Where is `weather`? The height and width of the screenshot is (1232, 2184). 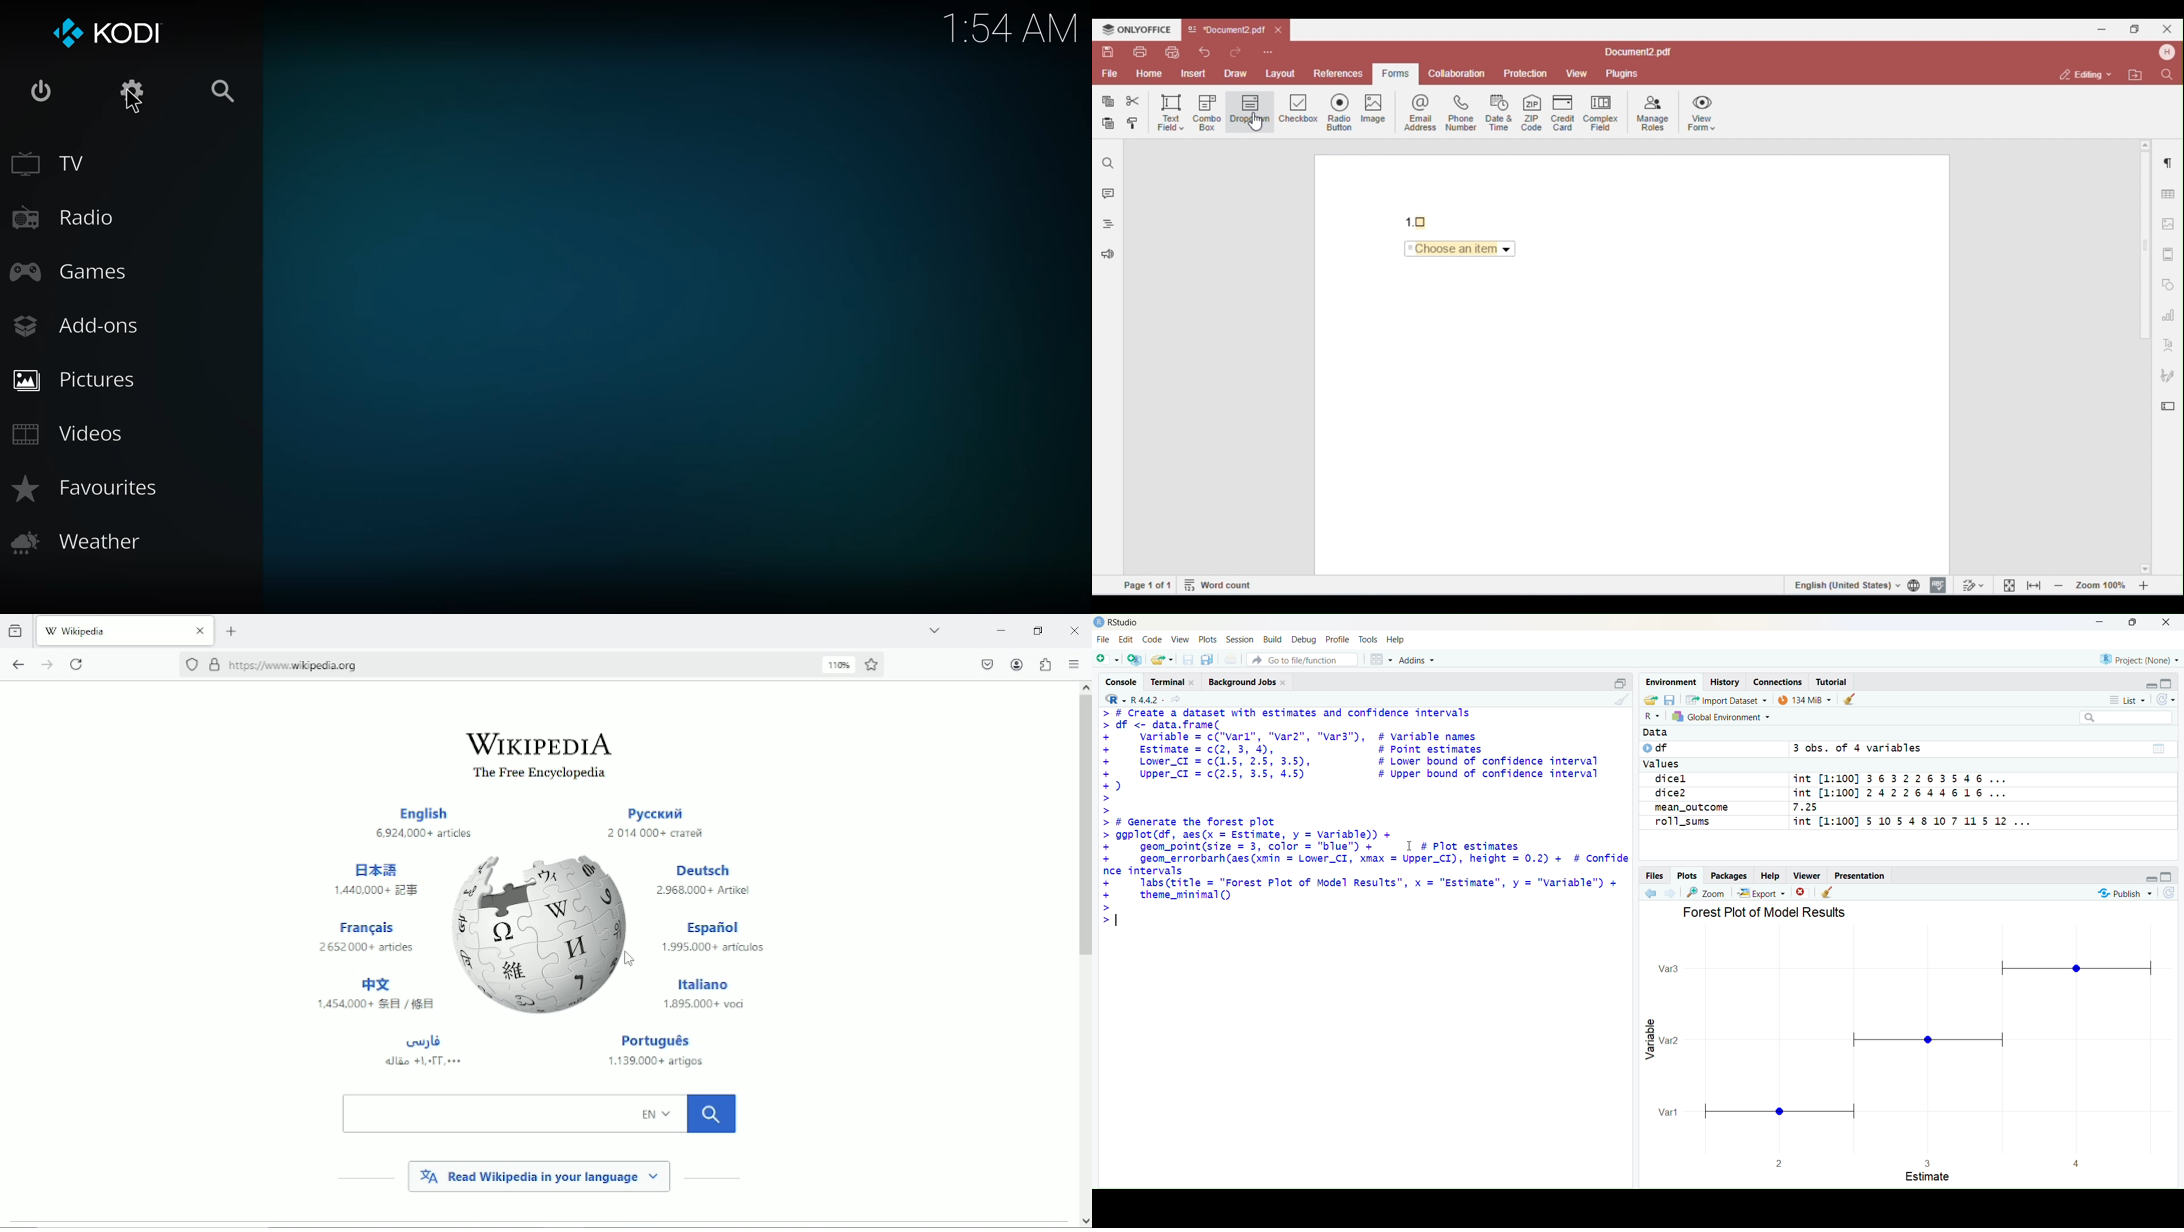
weather is located at coordinates (88, 543).